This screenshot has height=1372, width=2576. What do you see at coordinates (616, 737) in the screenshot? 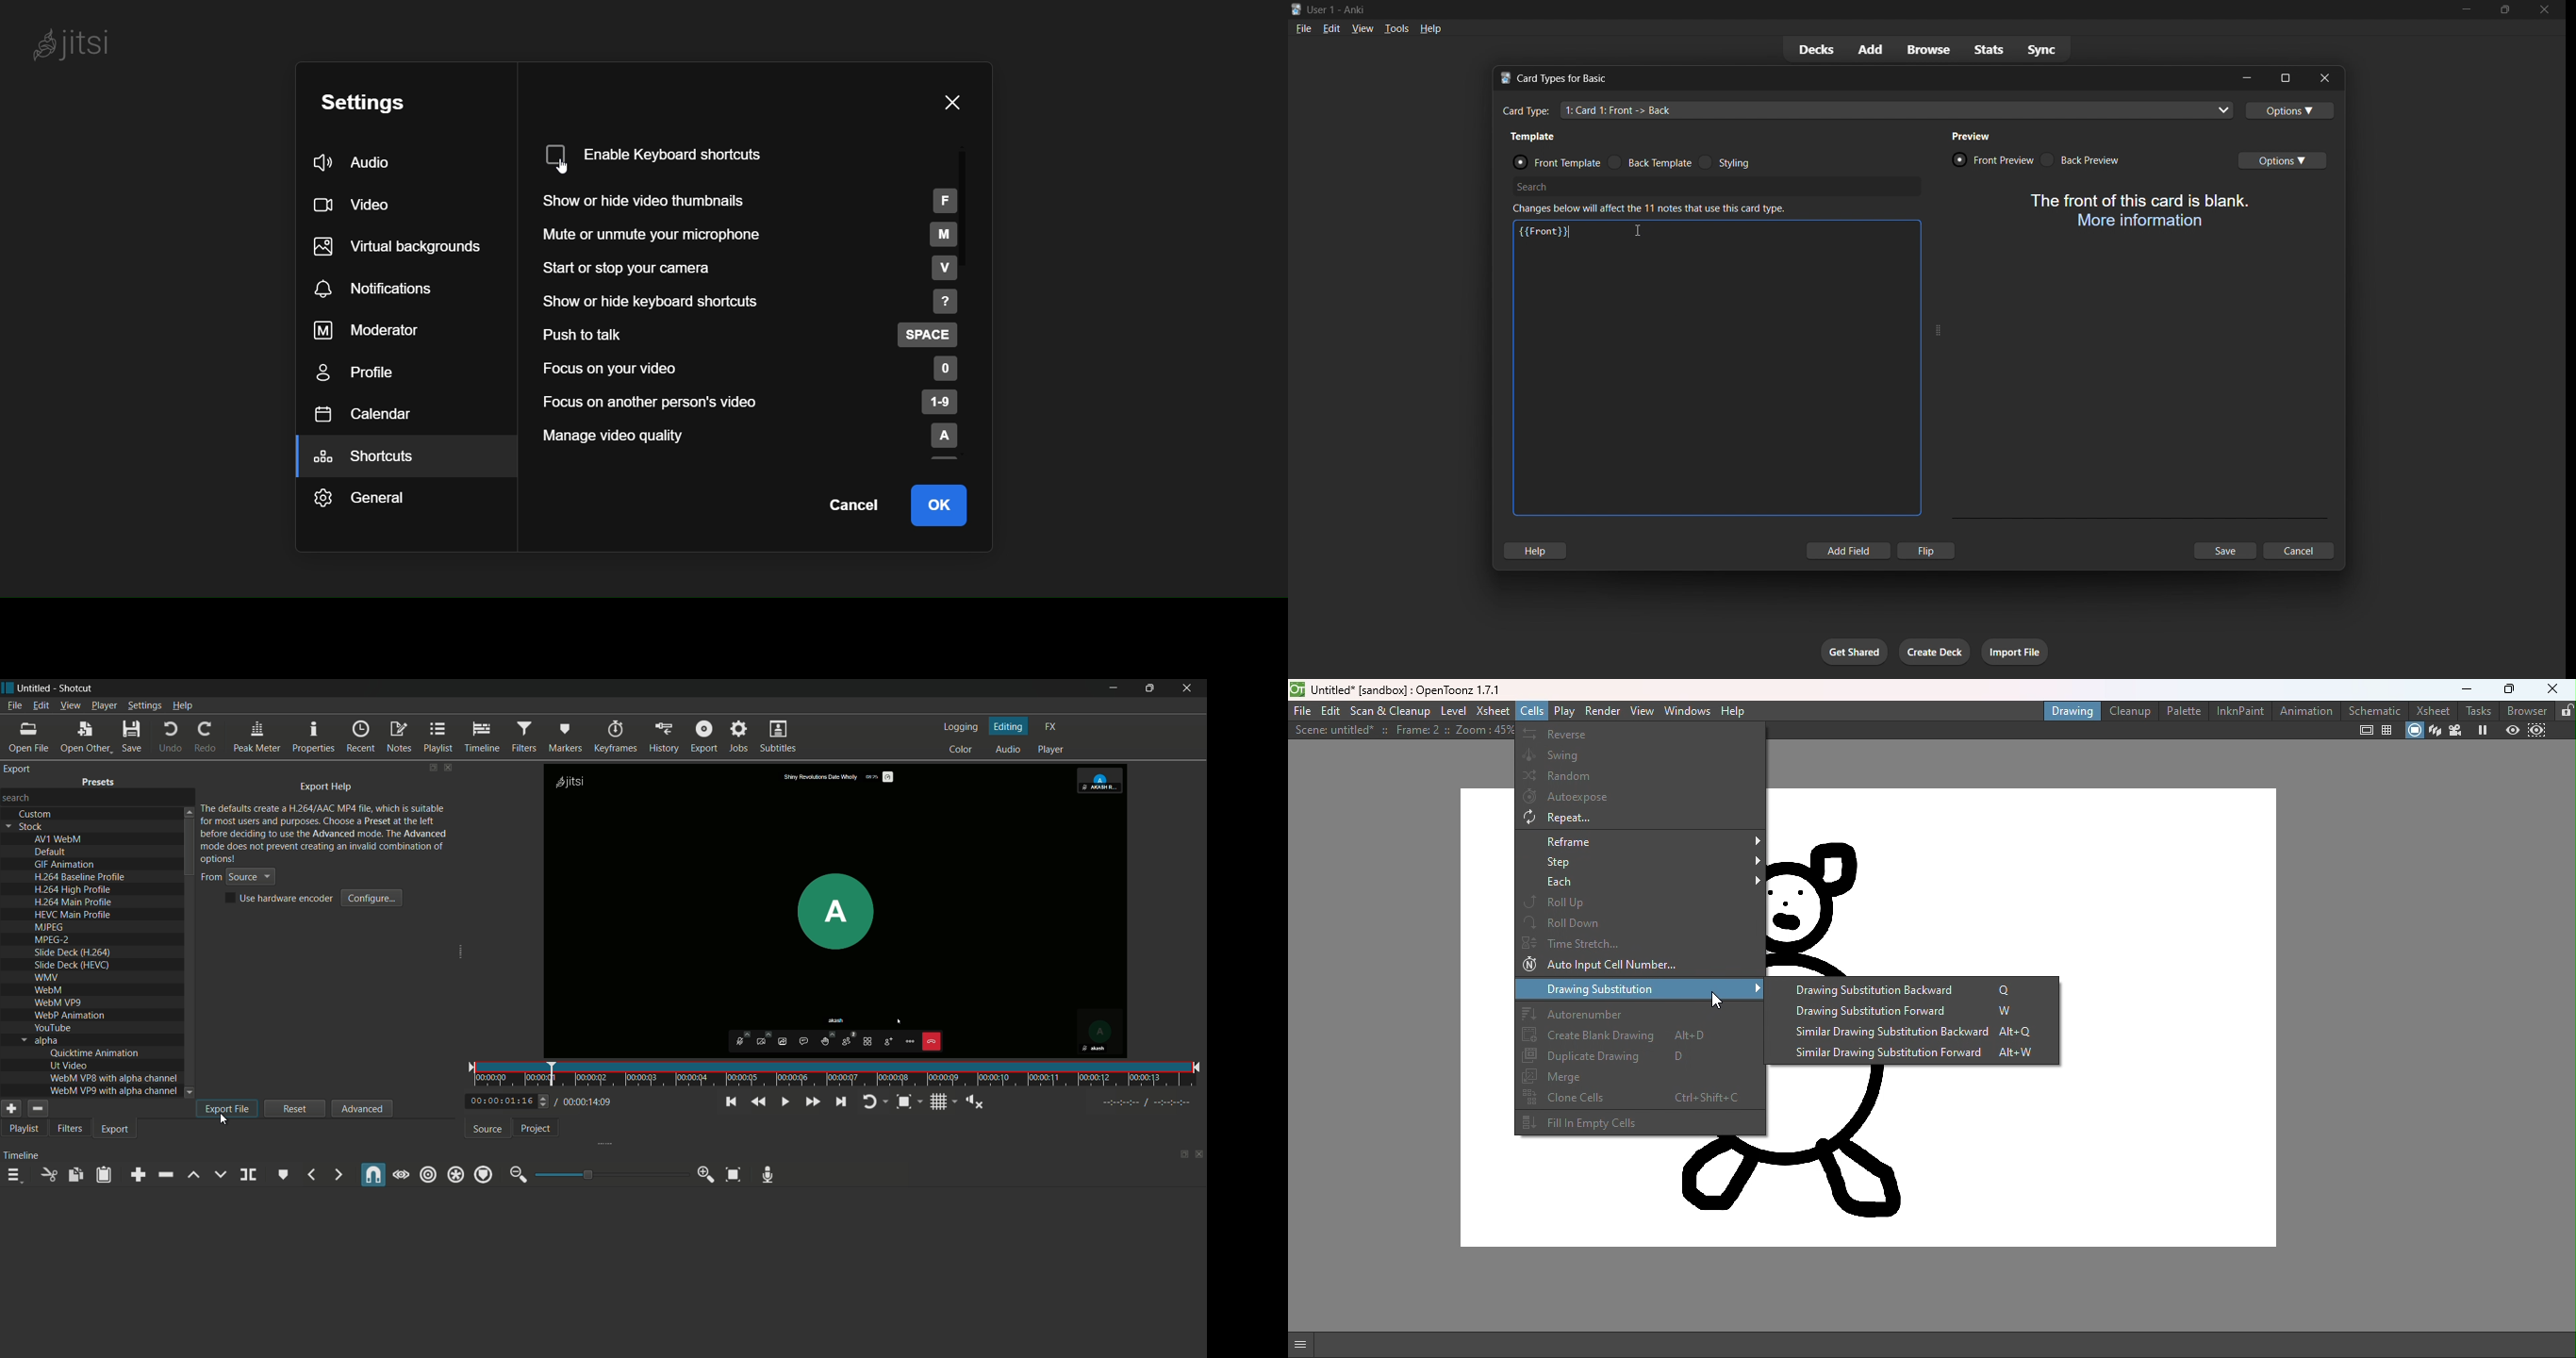
I see `keyframes` at bounding box center [616, 737].